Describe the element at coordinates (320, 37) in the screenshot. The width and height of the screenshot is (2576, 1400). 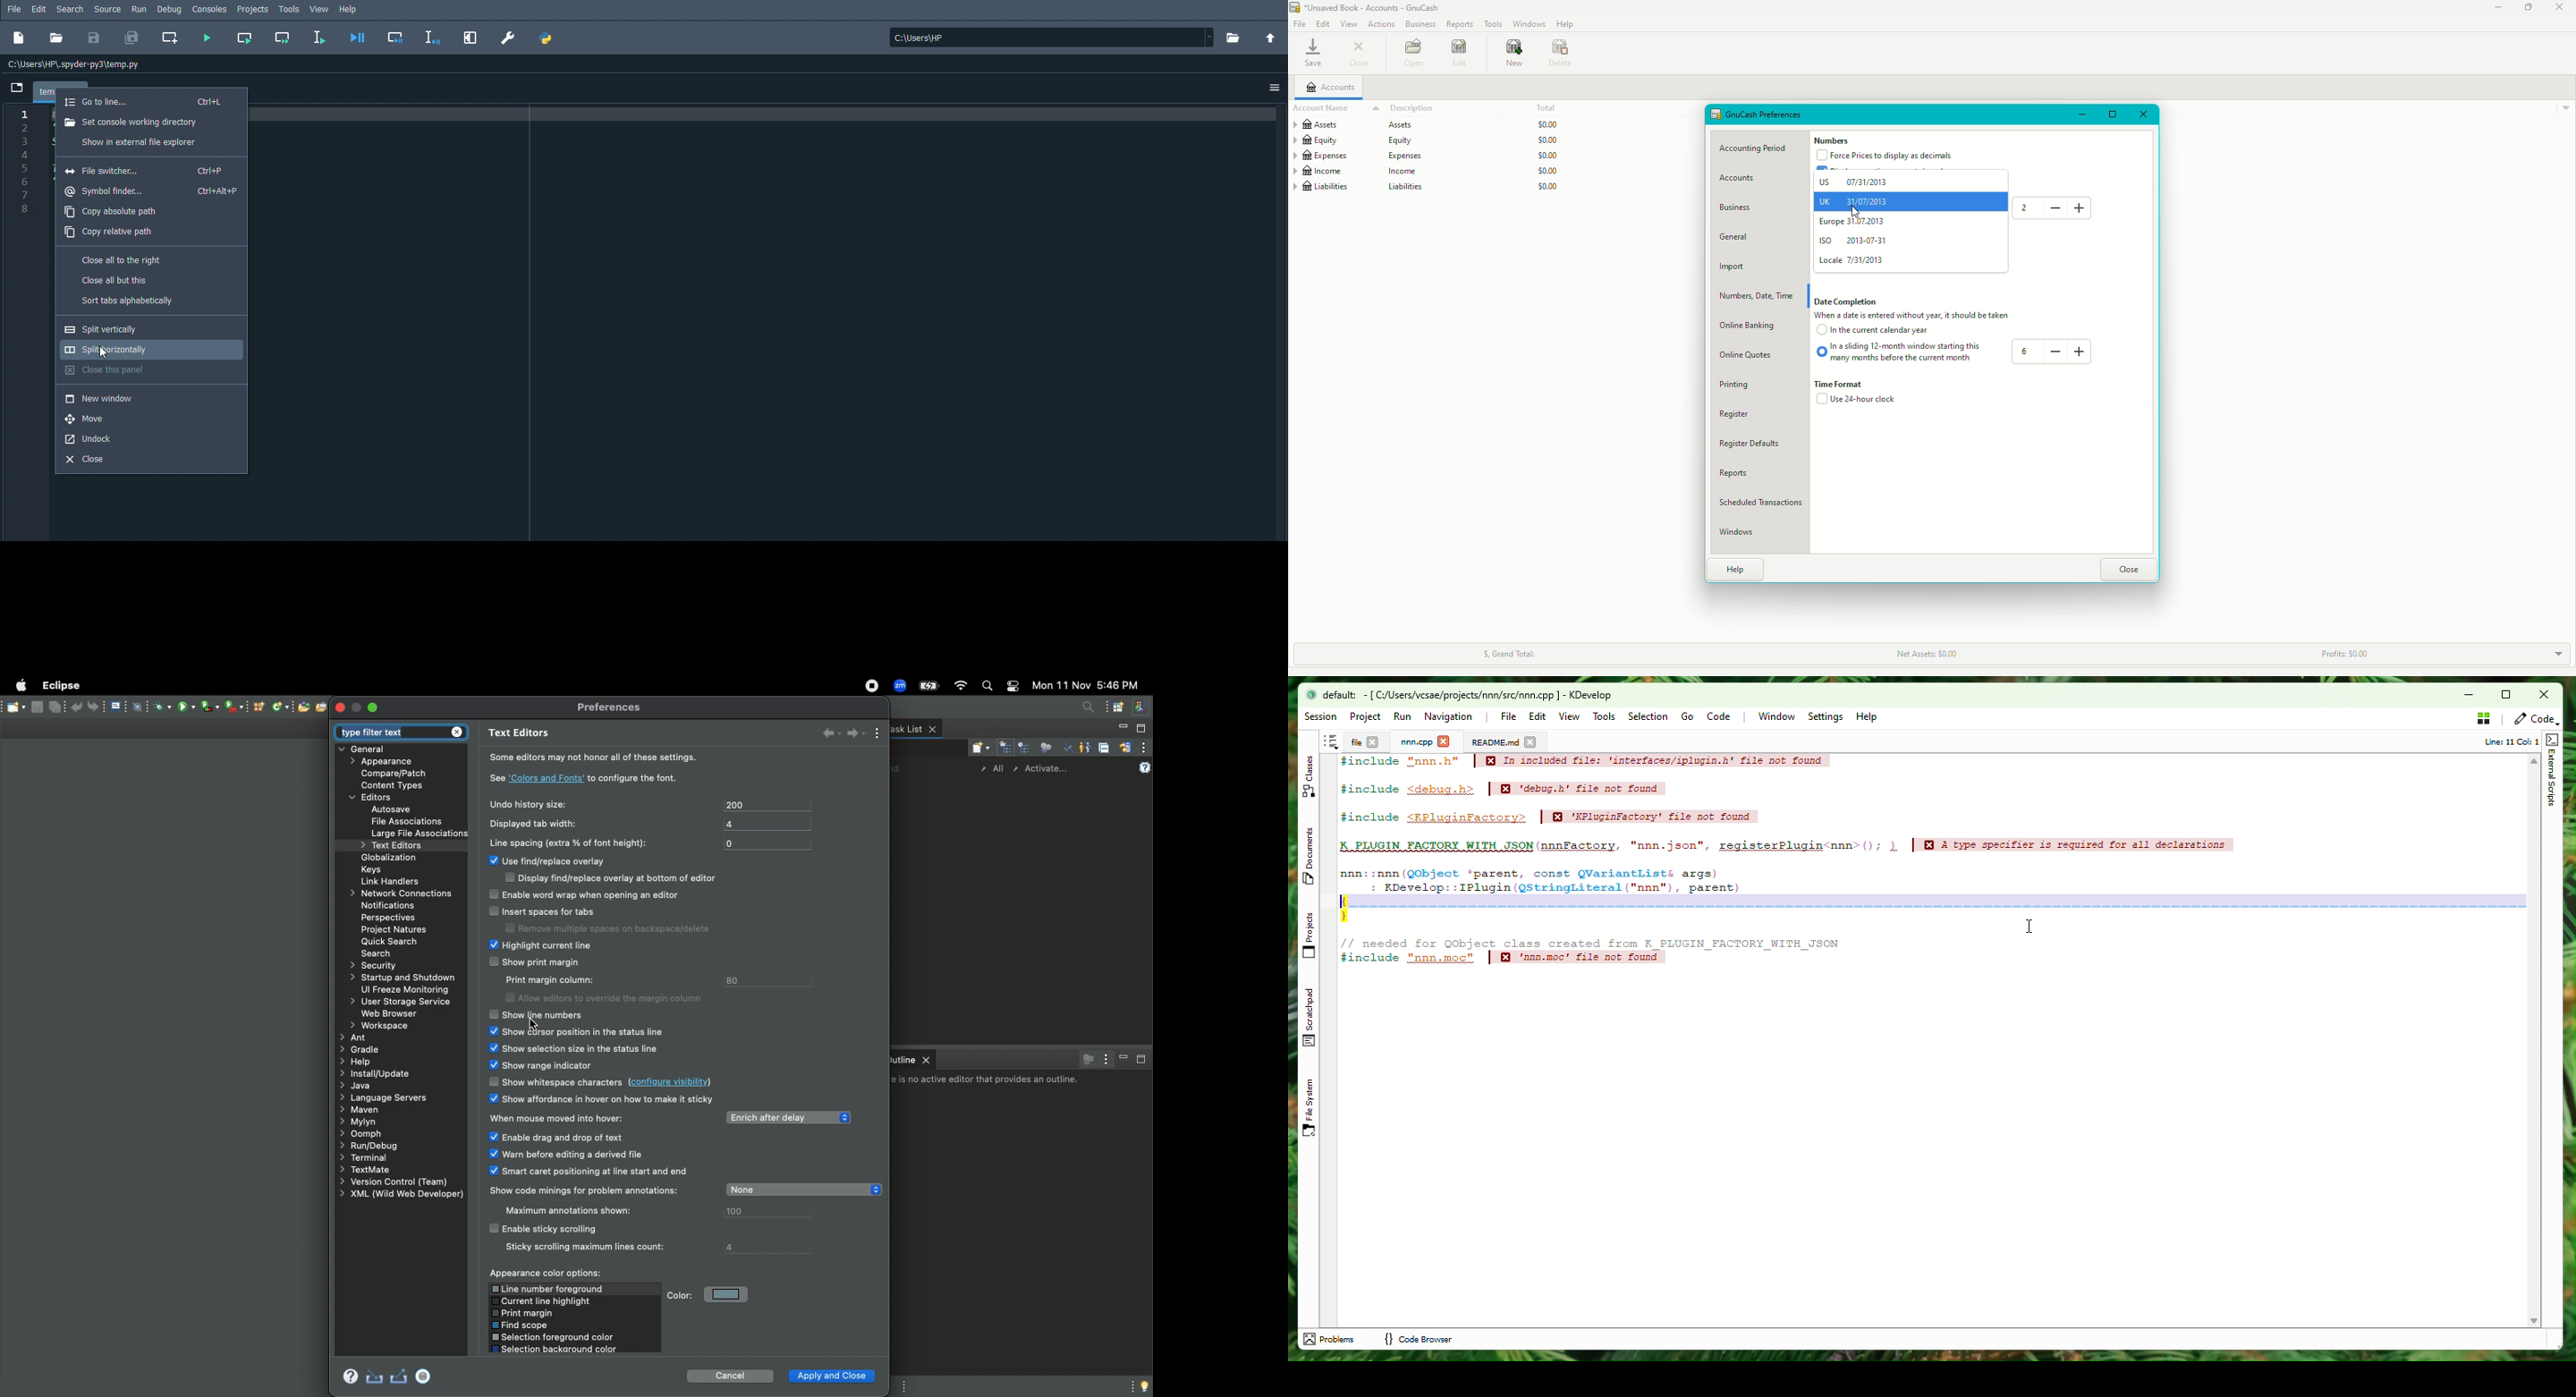
I see `Run selection or current line` at that location.